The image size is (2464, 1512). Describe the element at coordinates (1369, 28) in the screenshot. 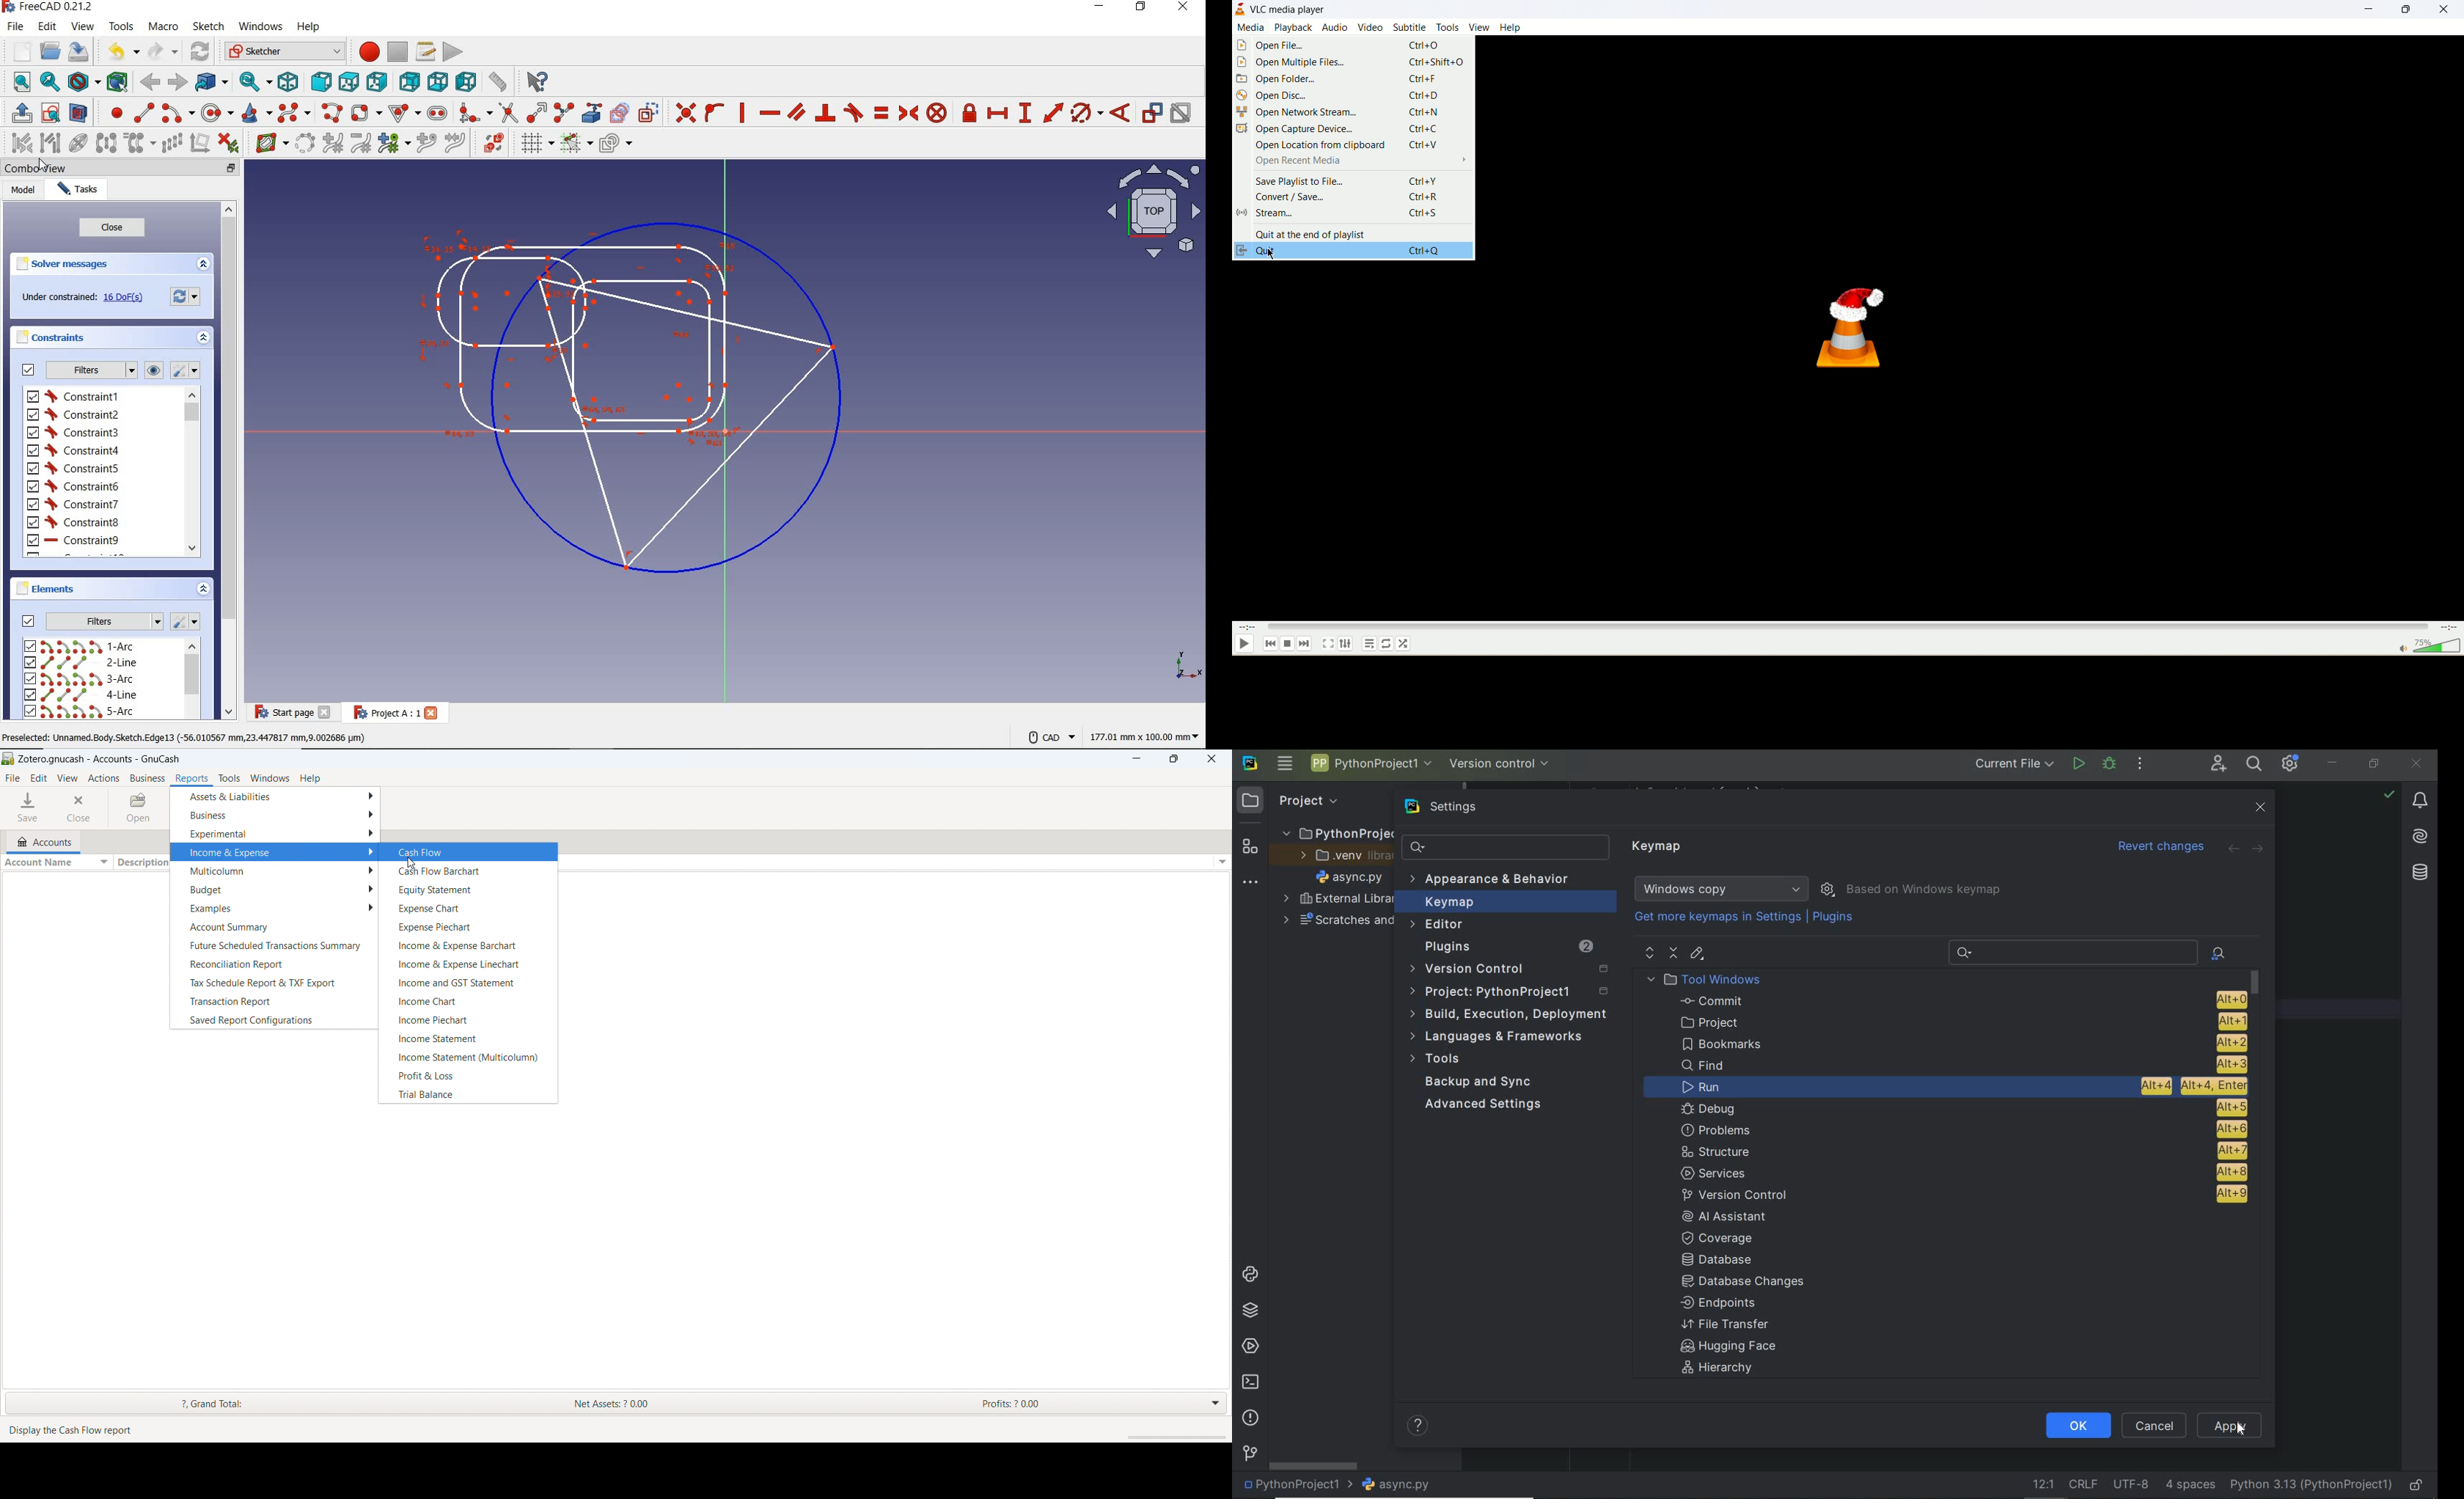

I see `video` at that location.